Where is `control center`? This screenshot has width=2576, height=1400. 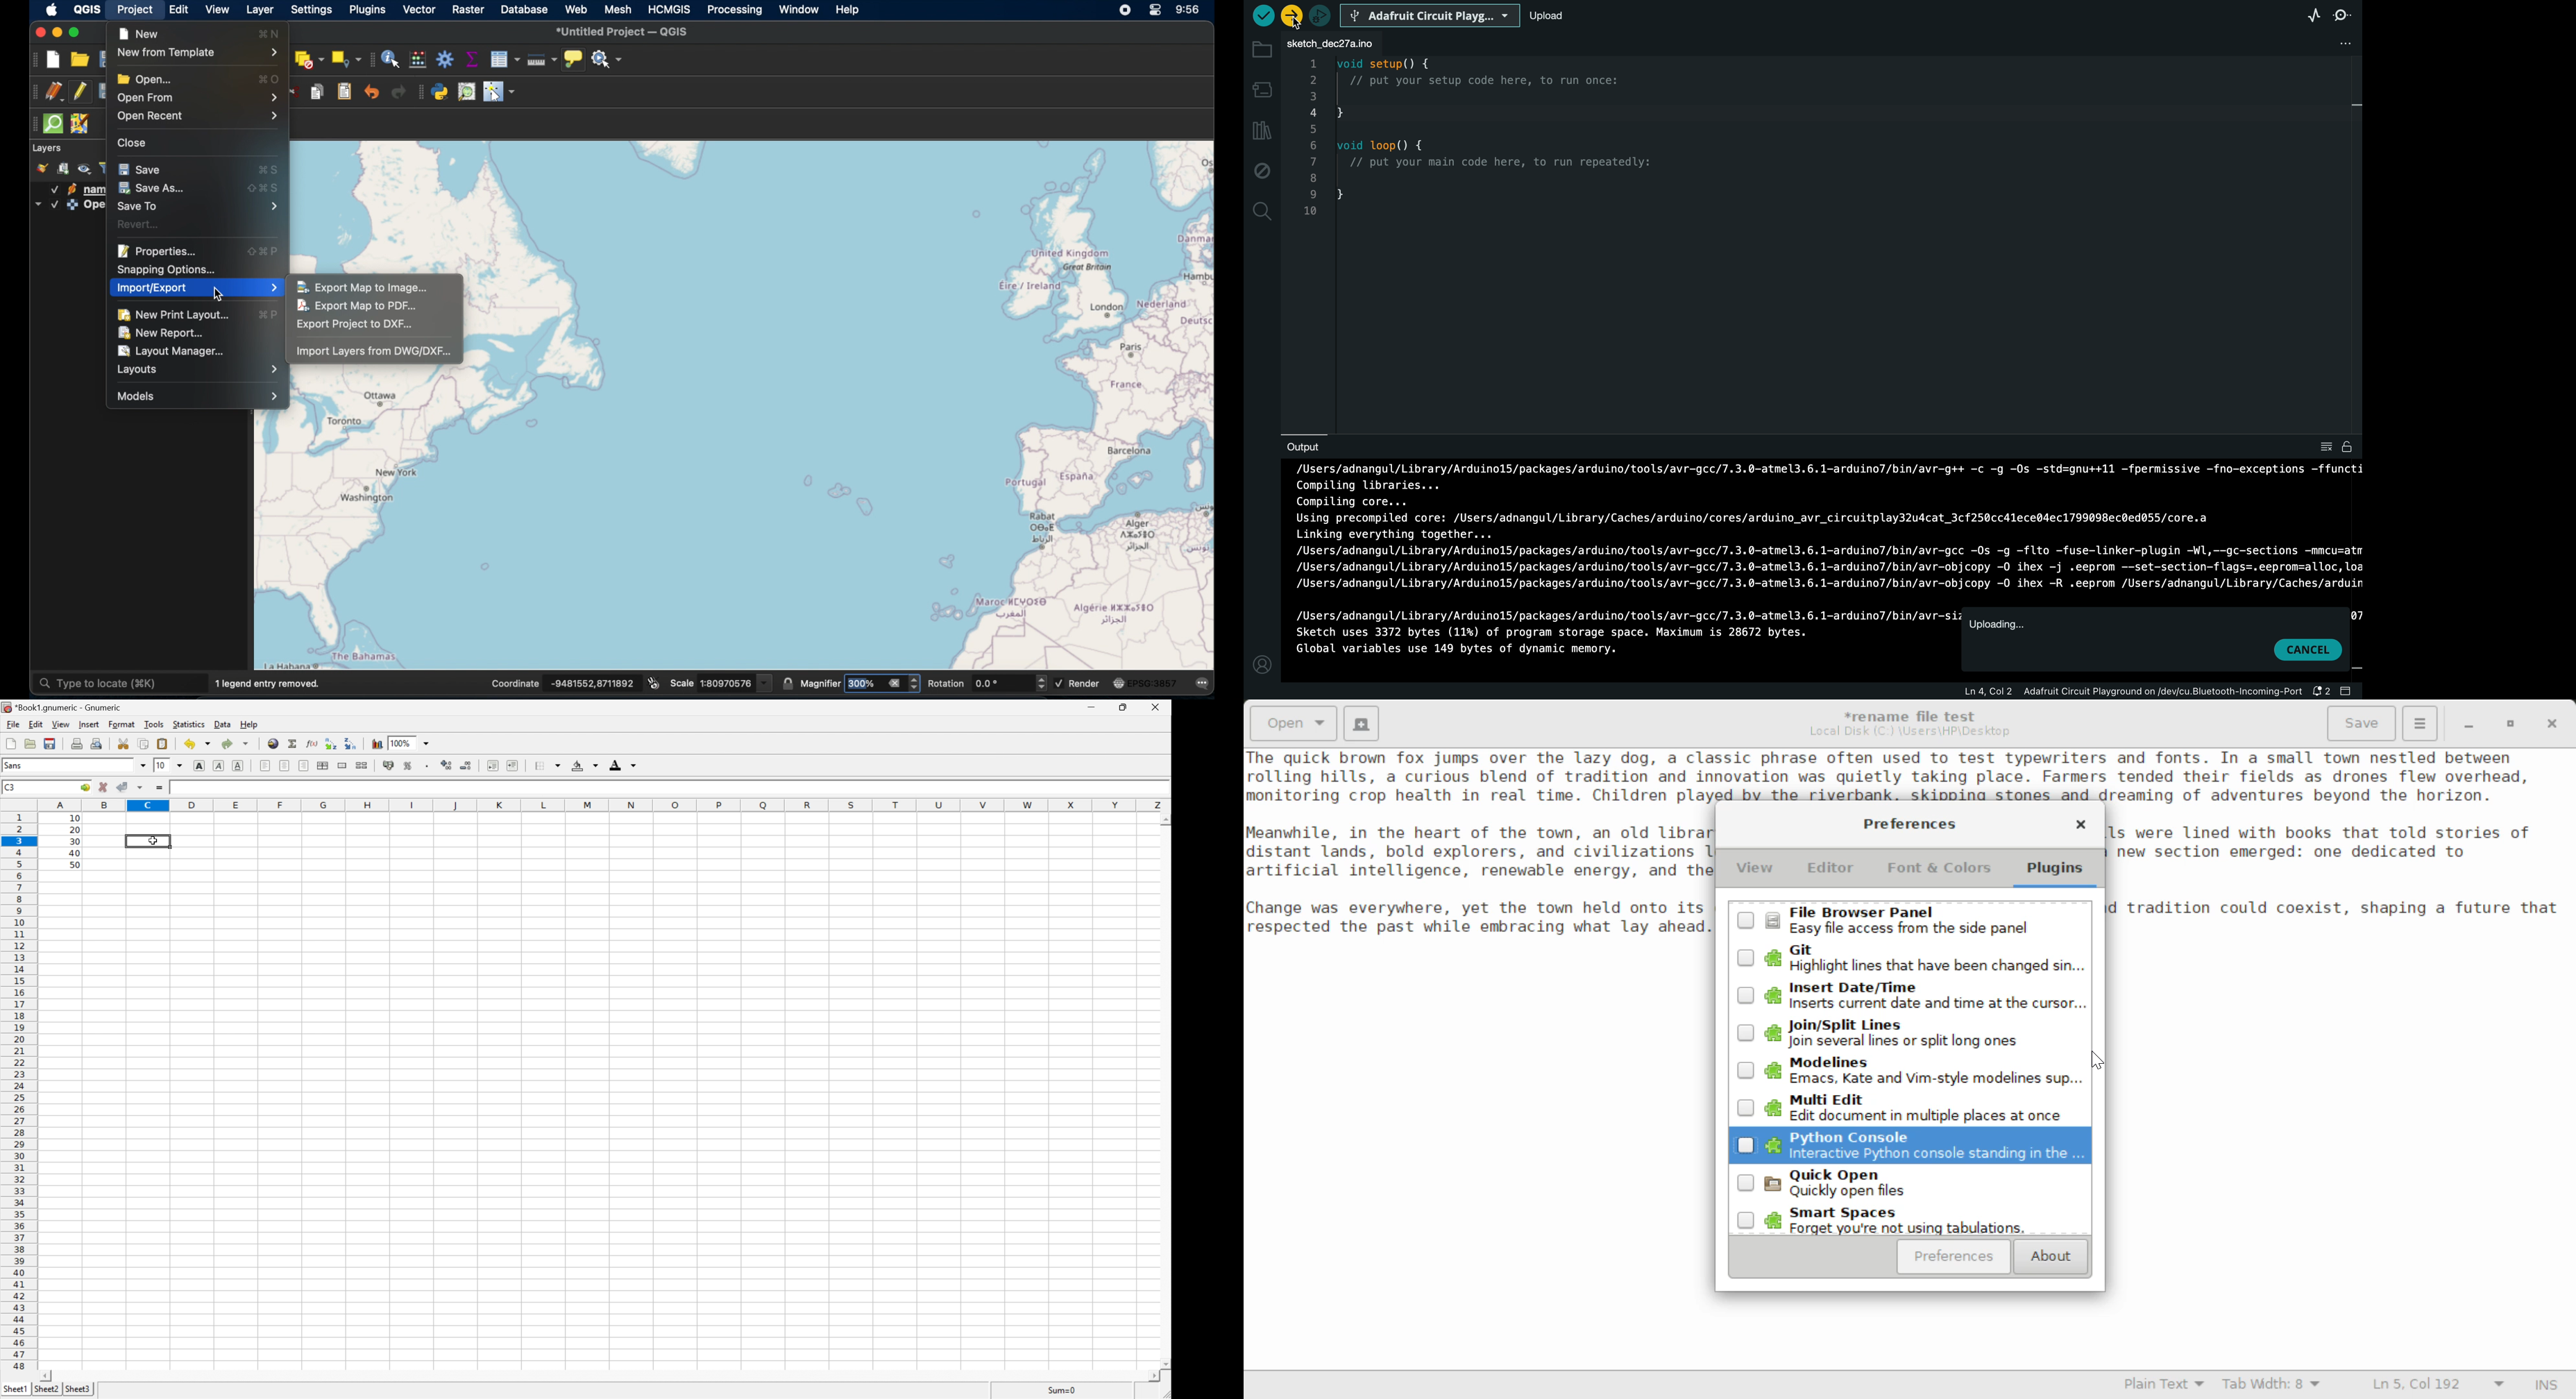 control center is located at coordinates (1156, 10).